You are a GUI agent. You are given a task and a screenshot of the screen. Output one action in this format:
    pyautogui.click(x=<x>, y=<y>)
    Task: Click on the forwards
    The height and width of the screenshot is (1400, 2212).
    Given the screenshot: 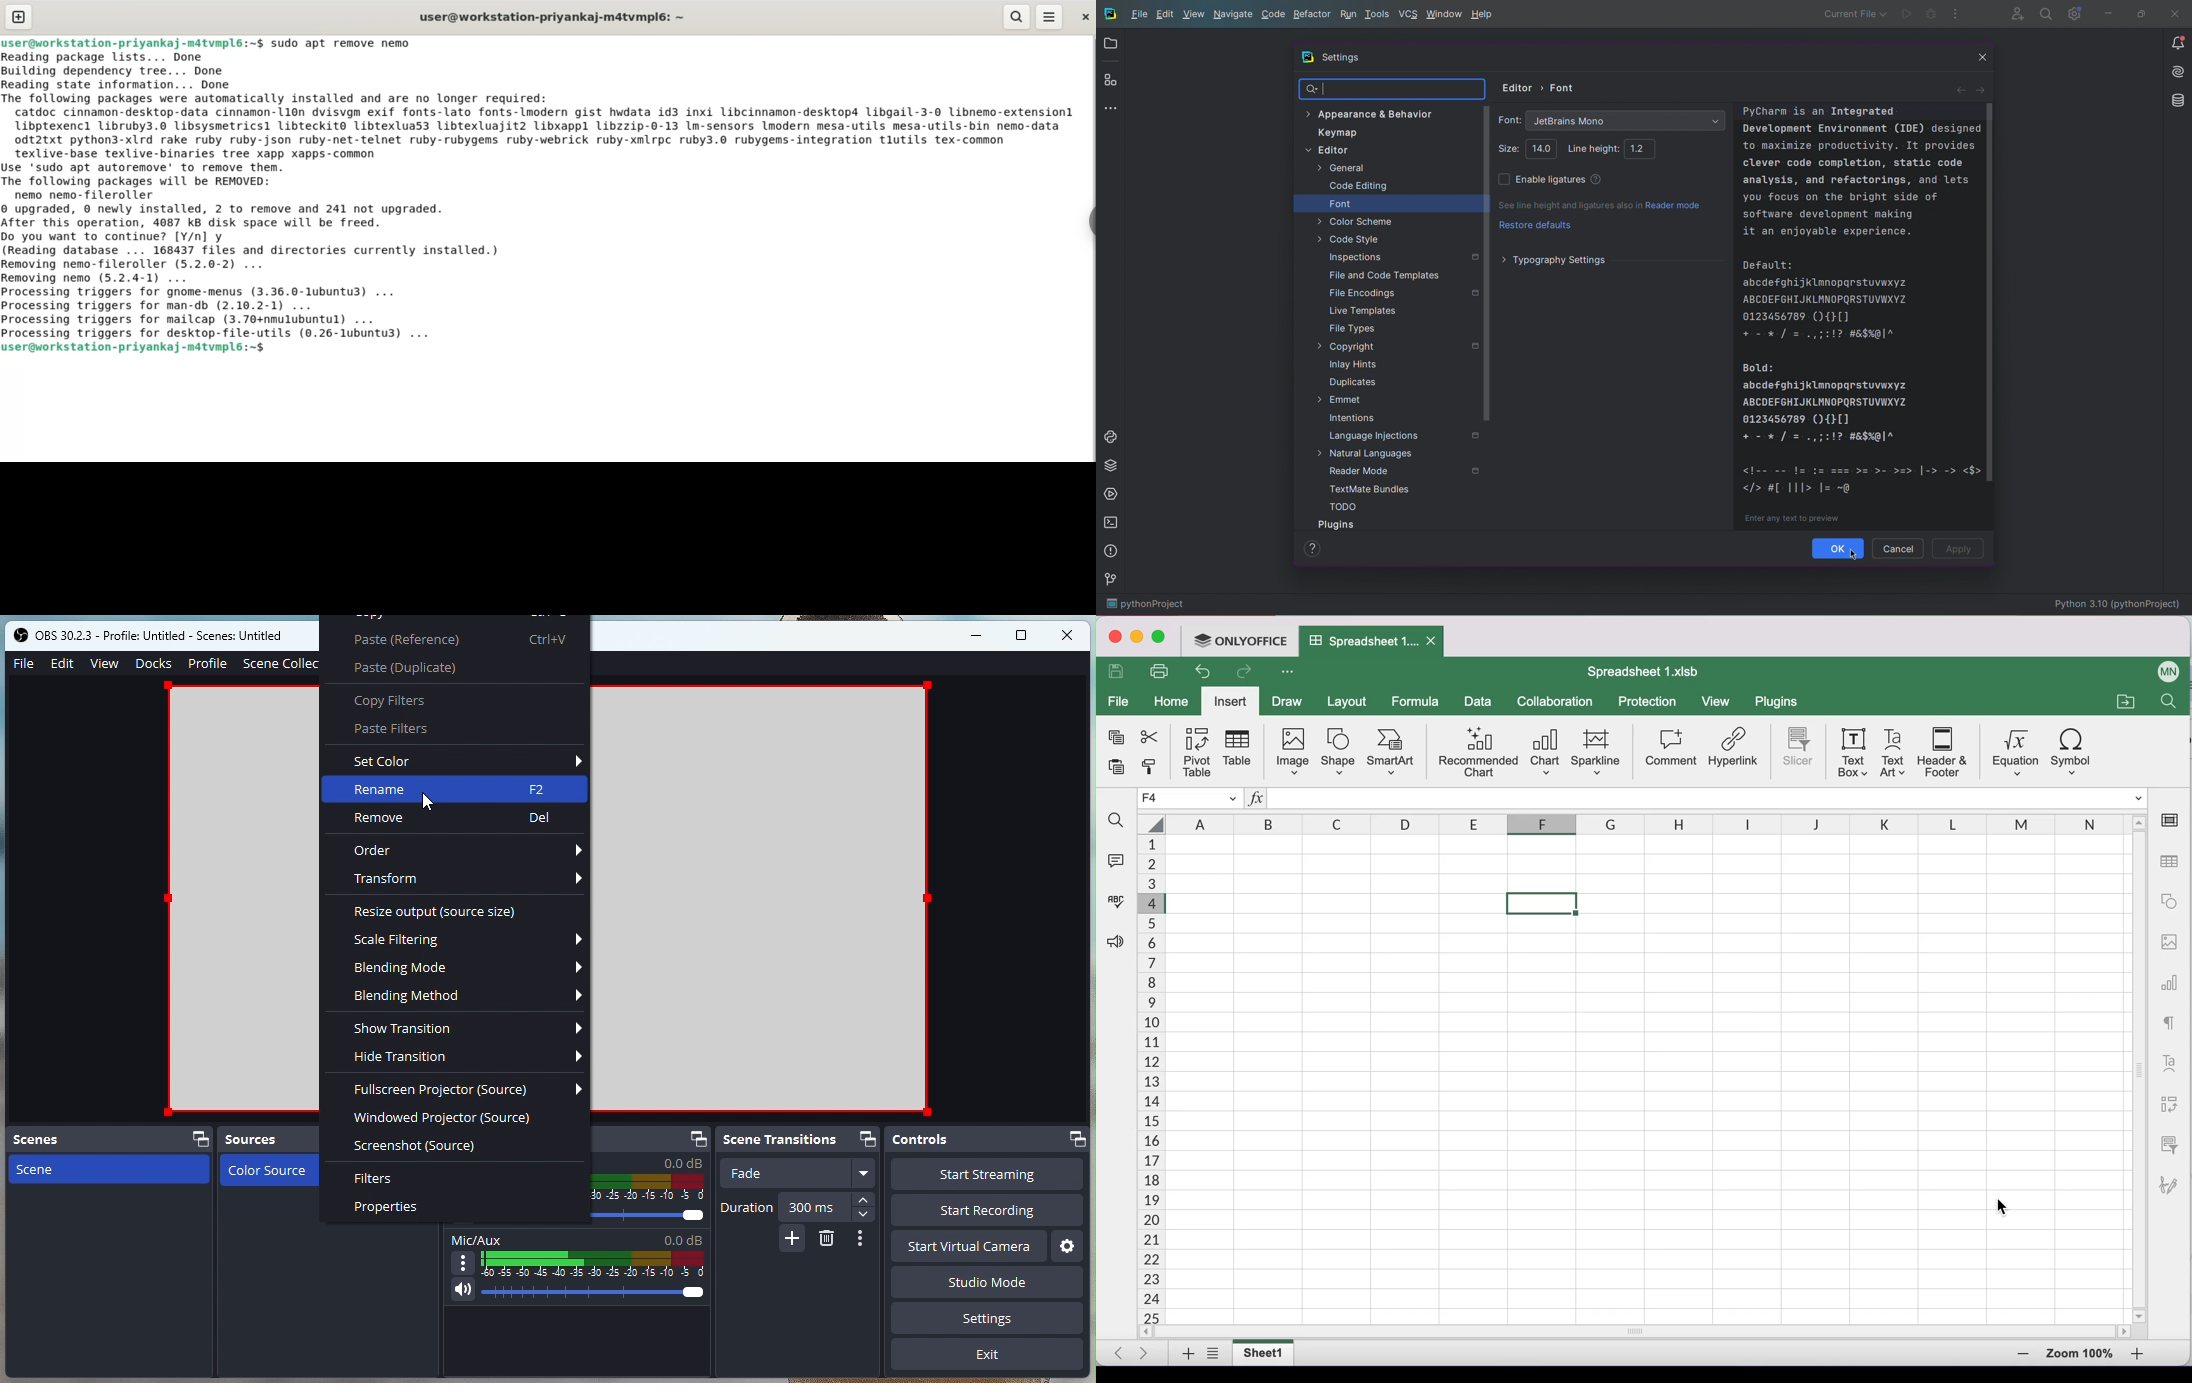 What is the action you would take?
    pyautogui.click(x=1242, y=673)
    